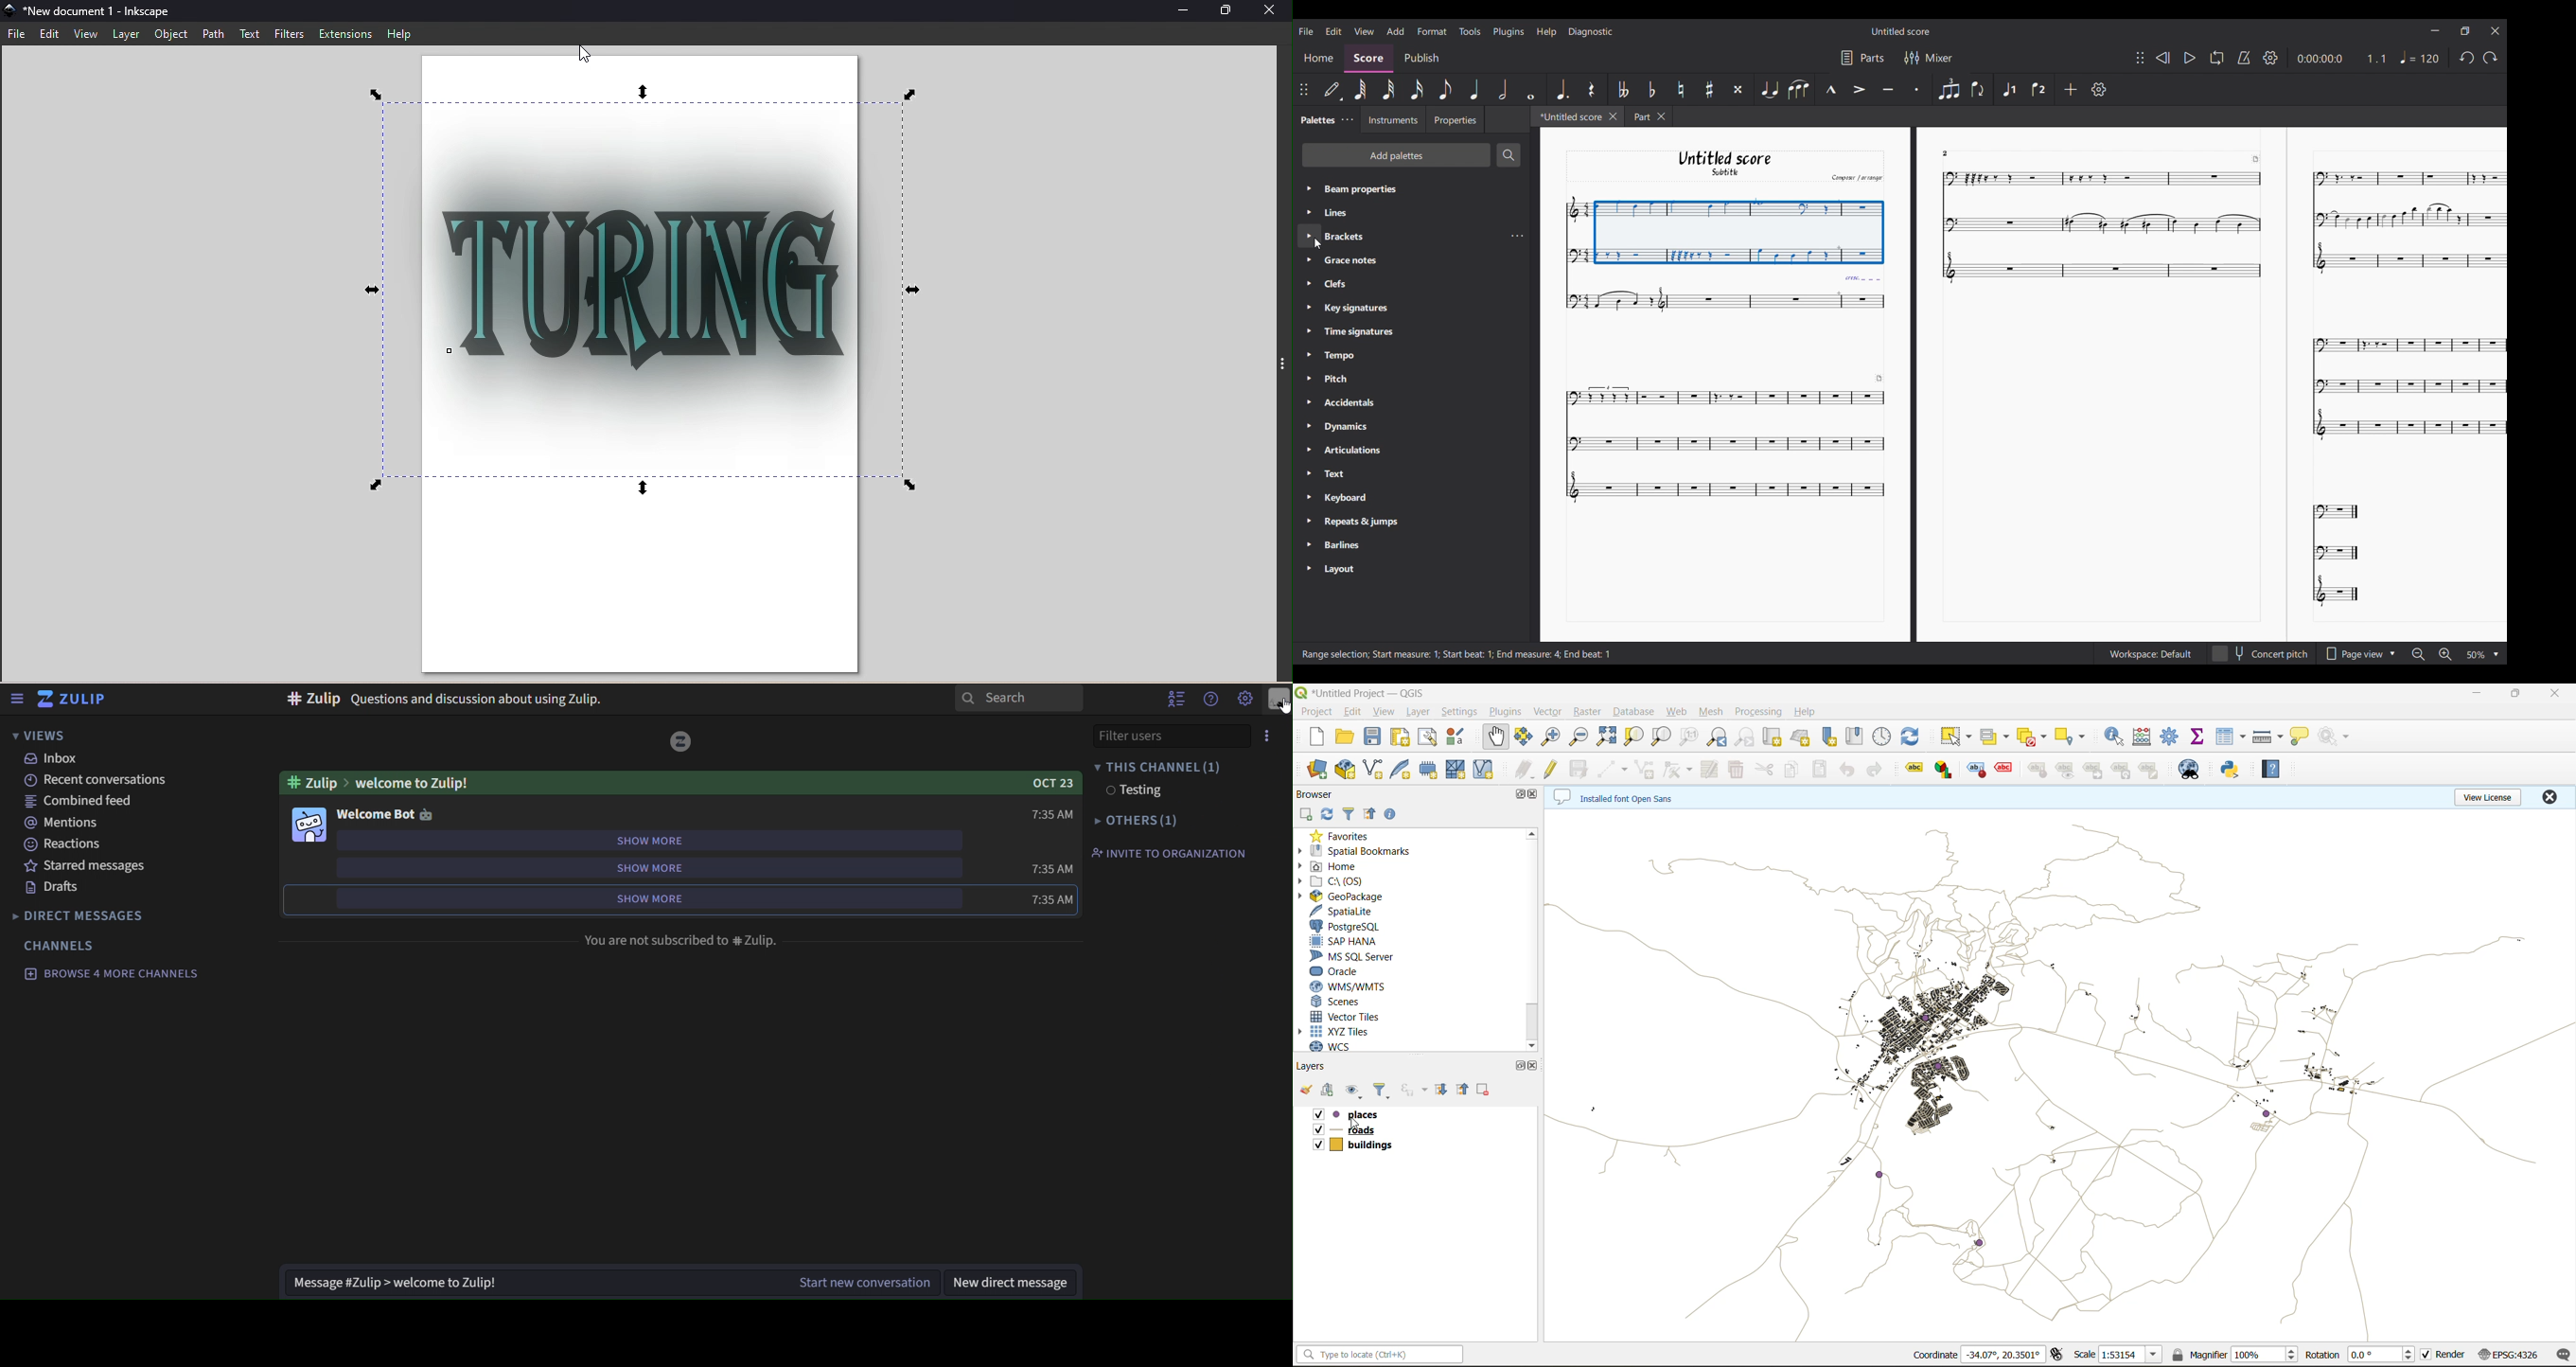  What do you see at coordinates (1760, 712) in the screenshot?
I see `processing` at bounding box center [1760, 712].